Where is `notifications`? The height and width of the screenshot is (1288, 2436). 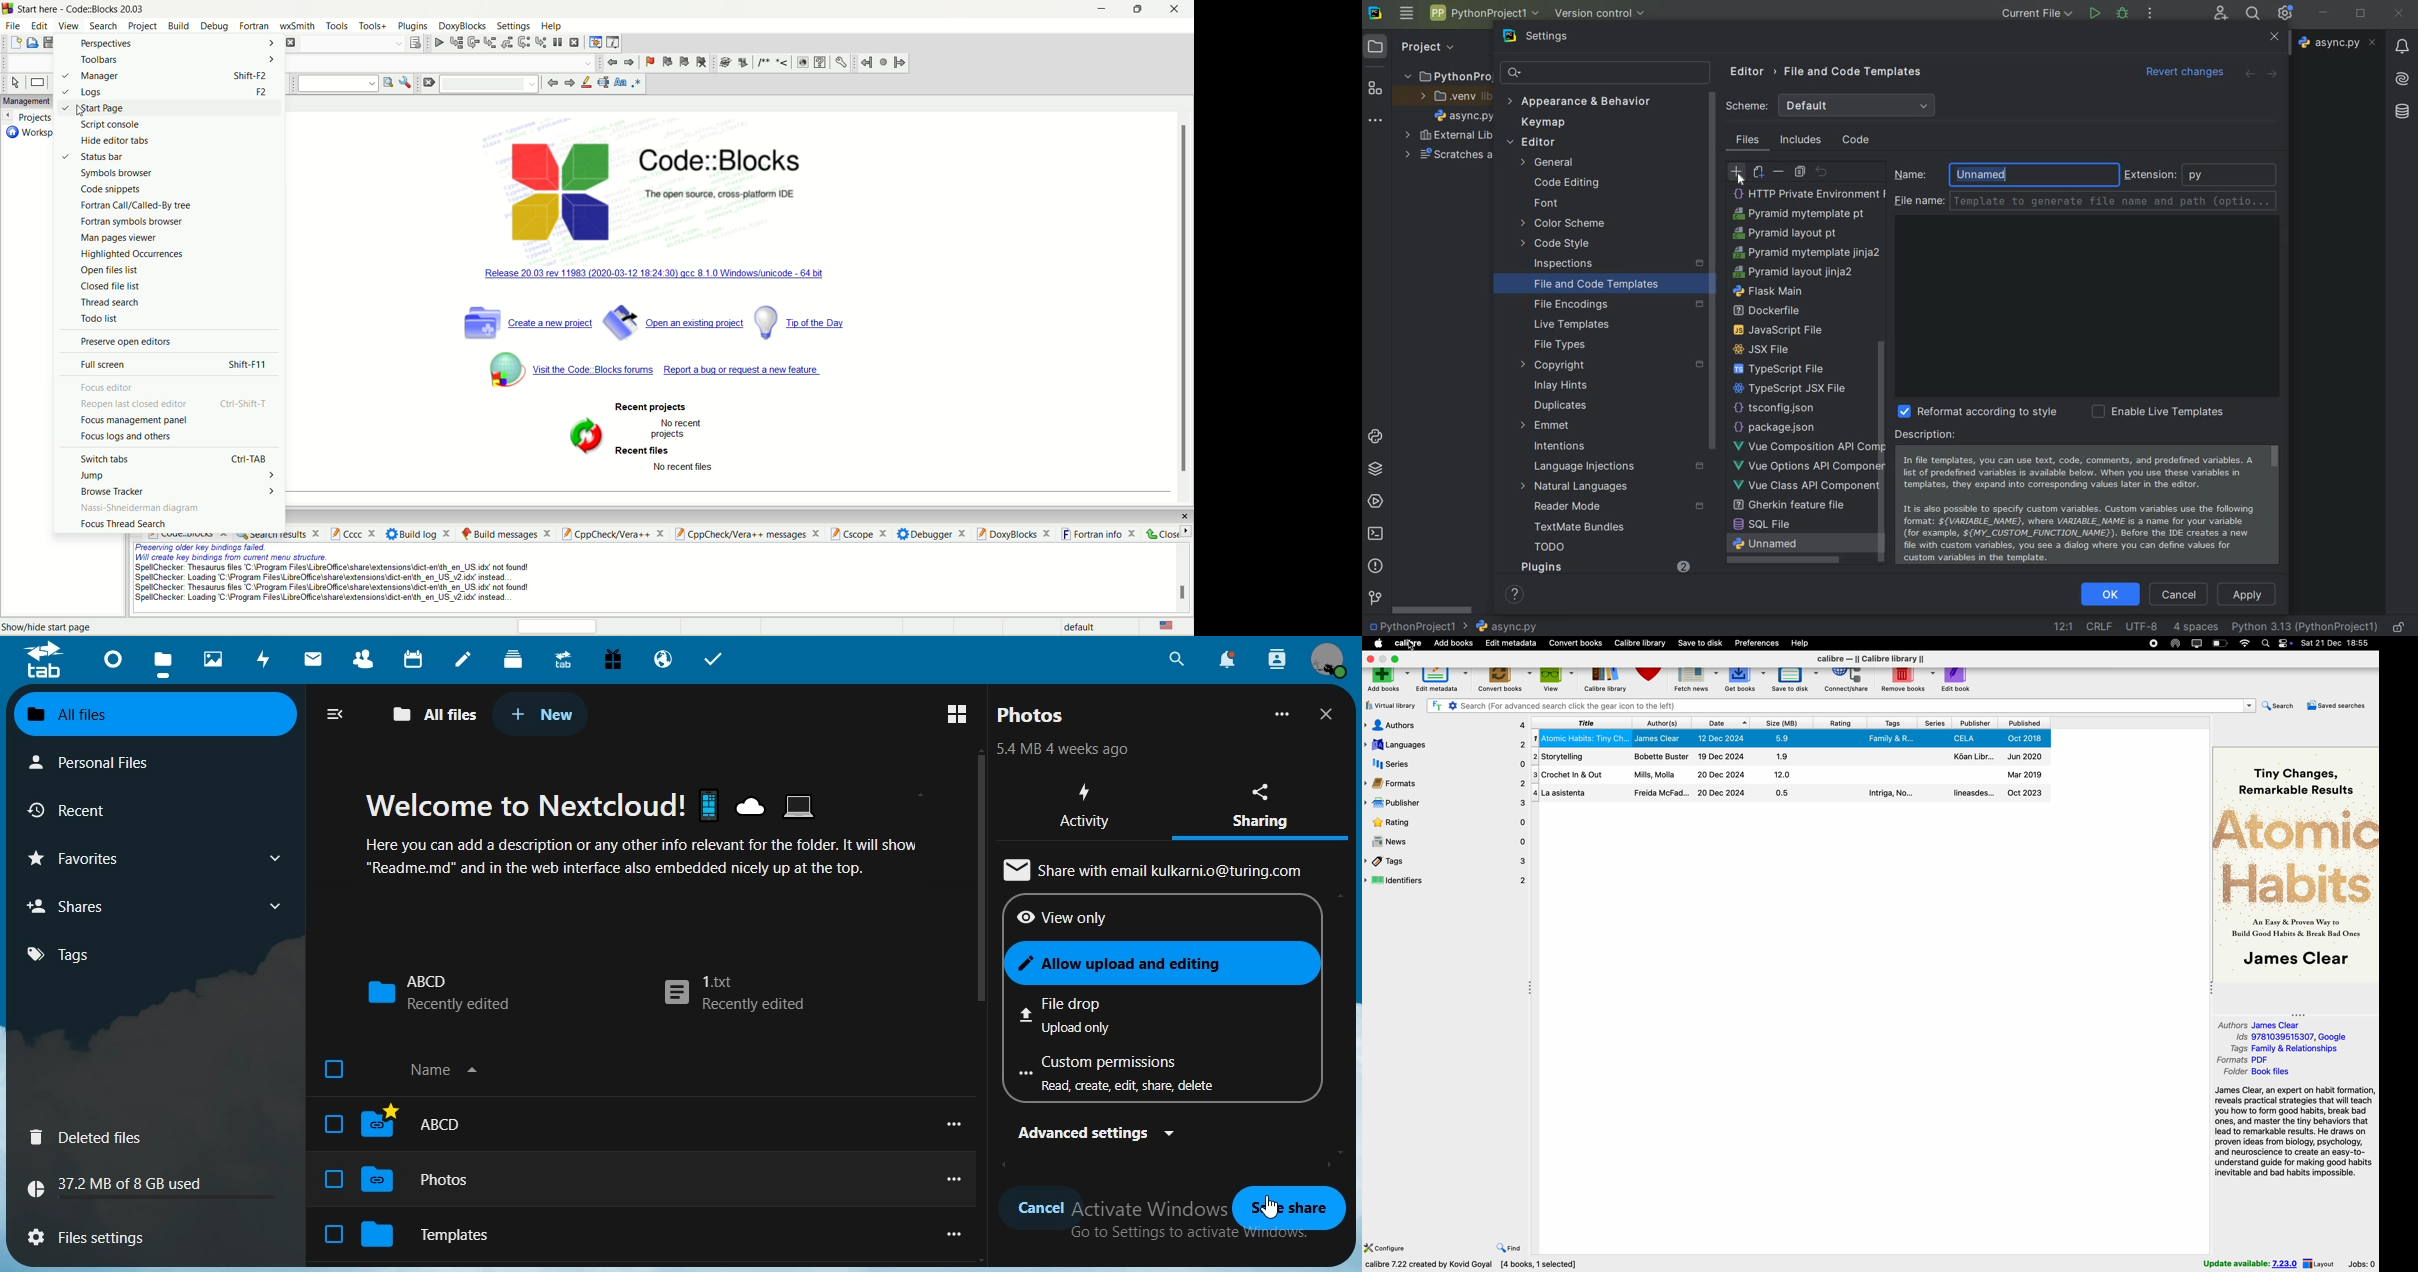
notifications is located at coordinates (1225, 659).